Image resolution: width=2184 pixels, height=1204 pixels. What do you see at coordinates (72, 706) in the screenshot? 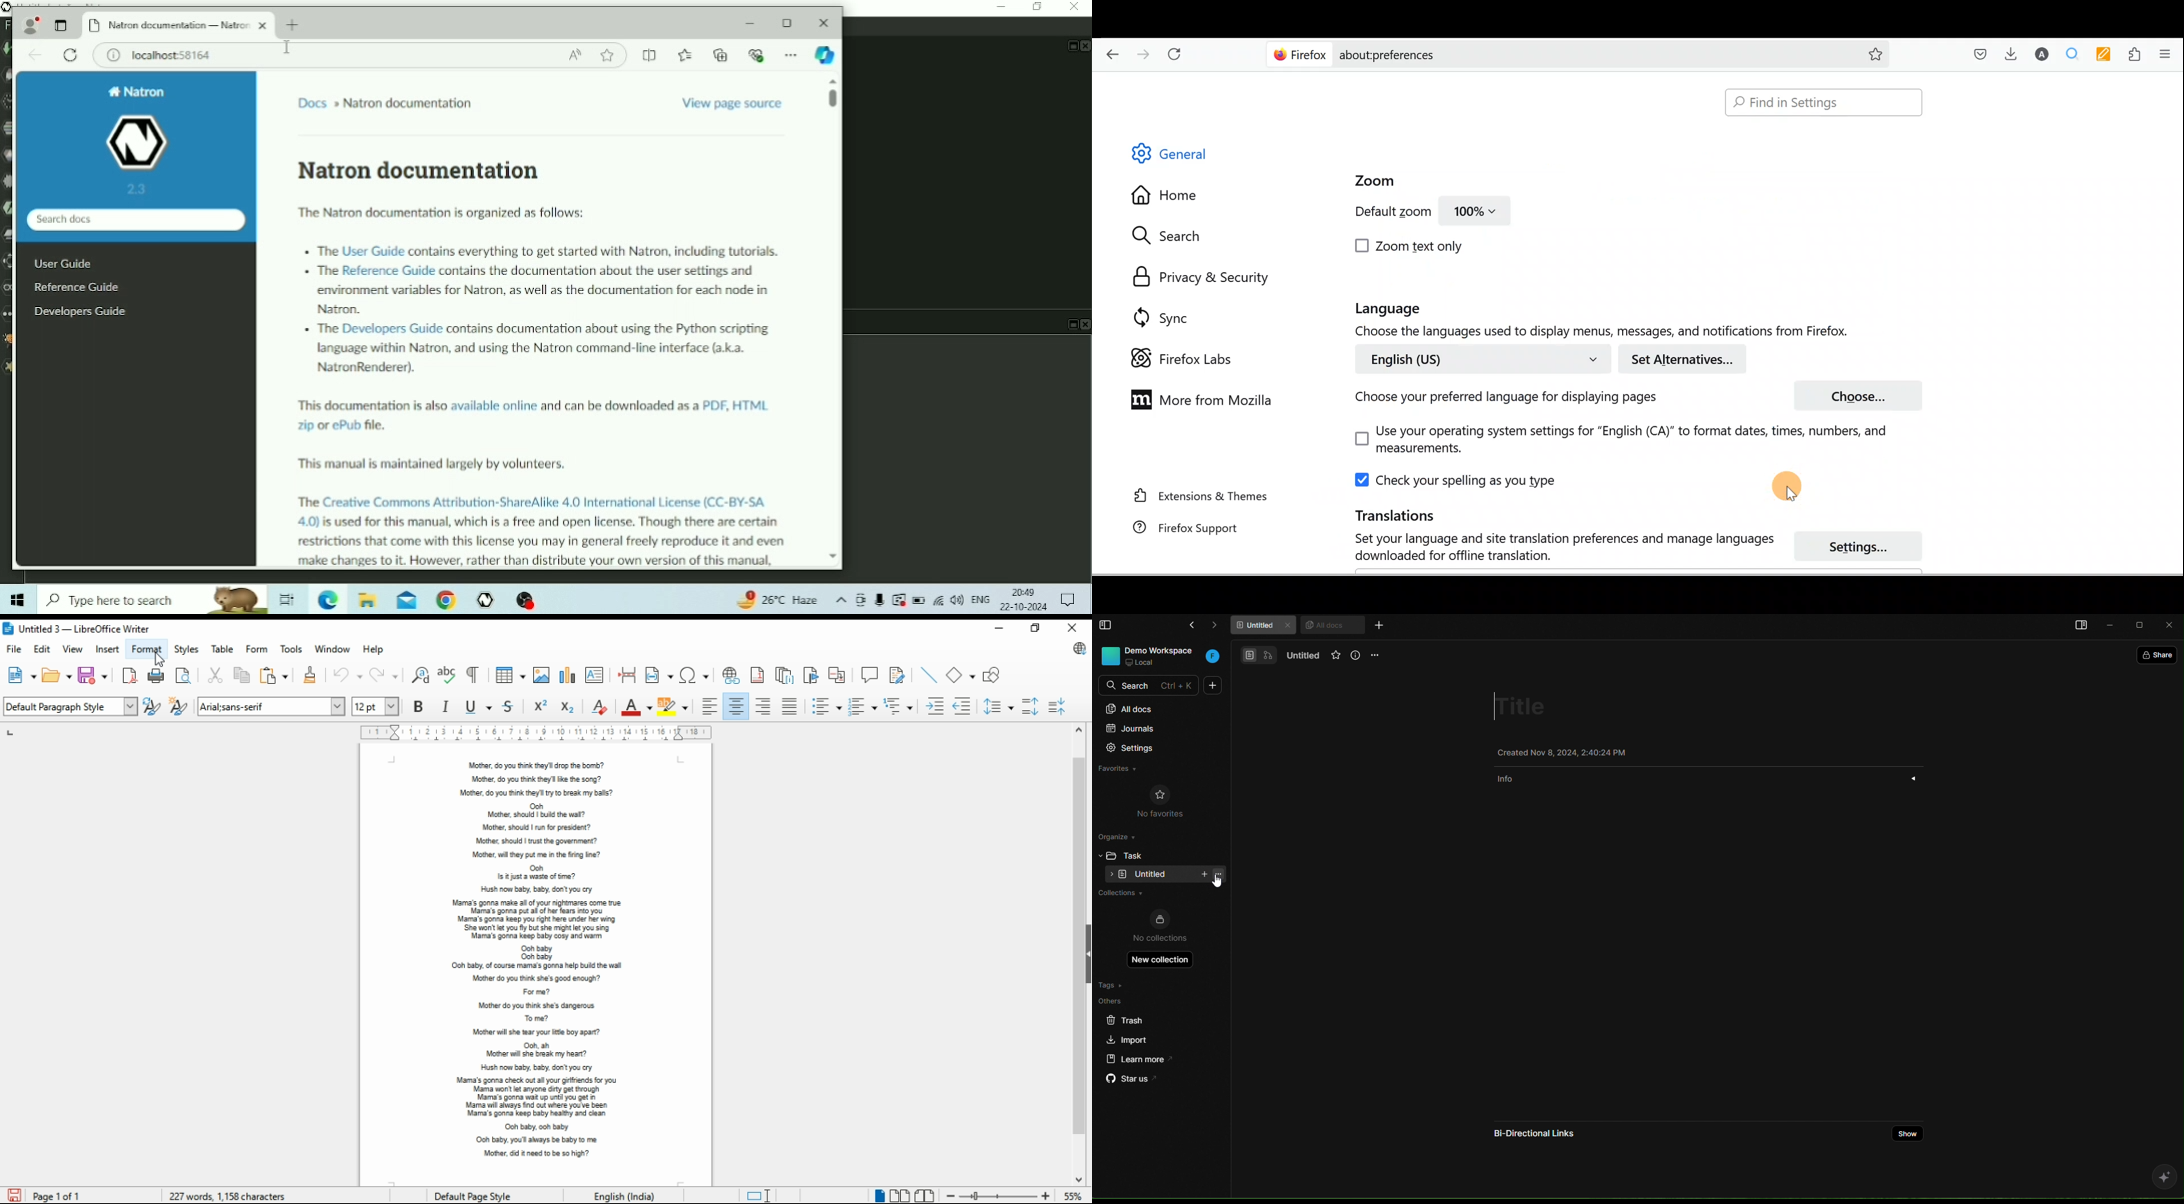
I see `select paragraph style` at bounding box center [72, 706].